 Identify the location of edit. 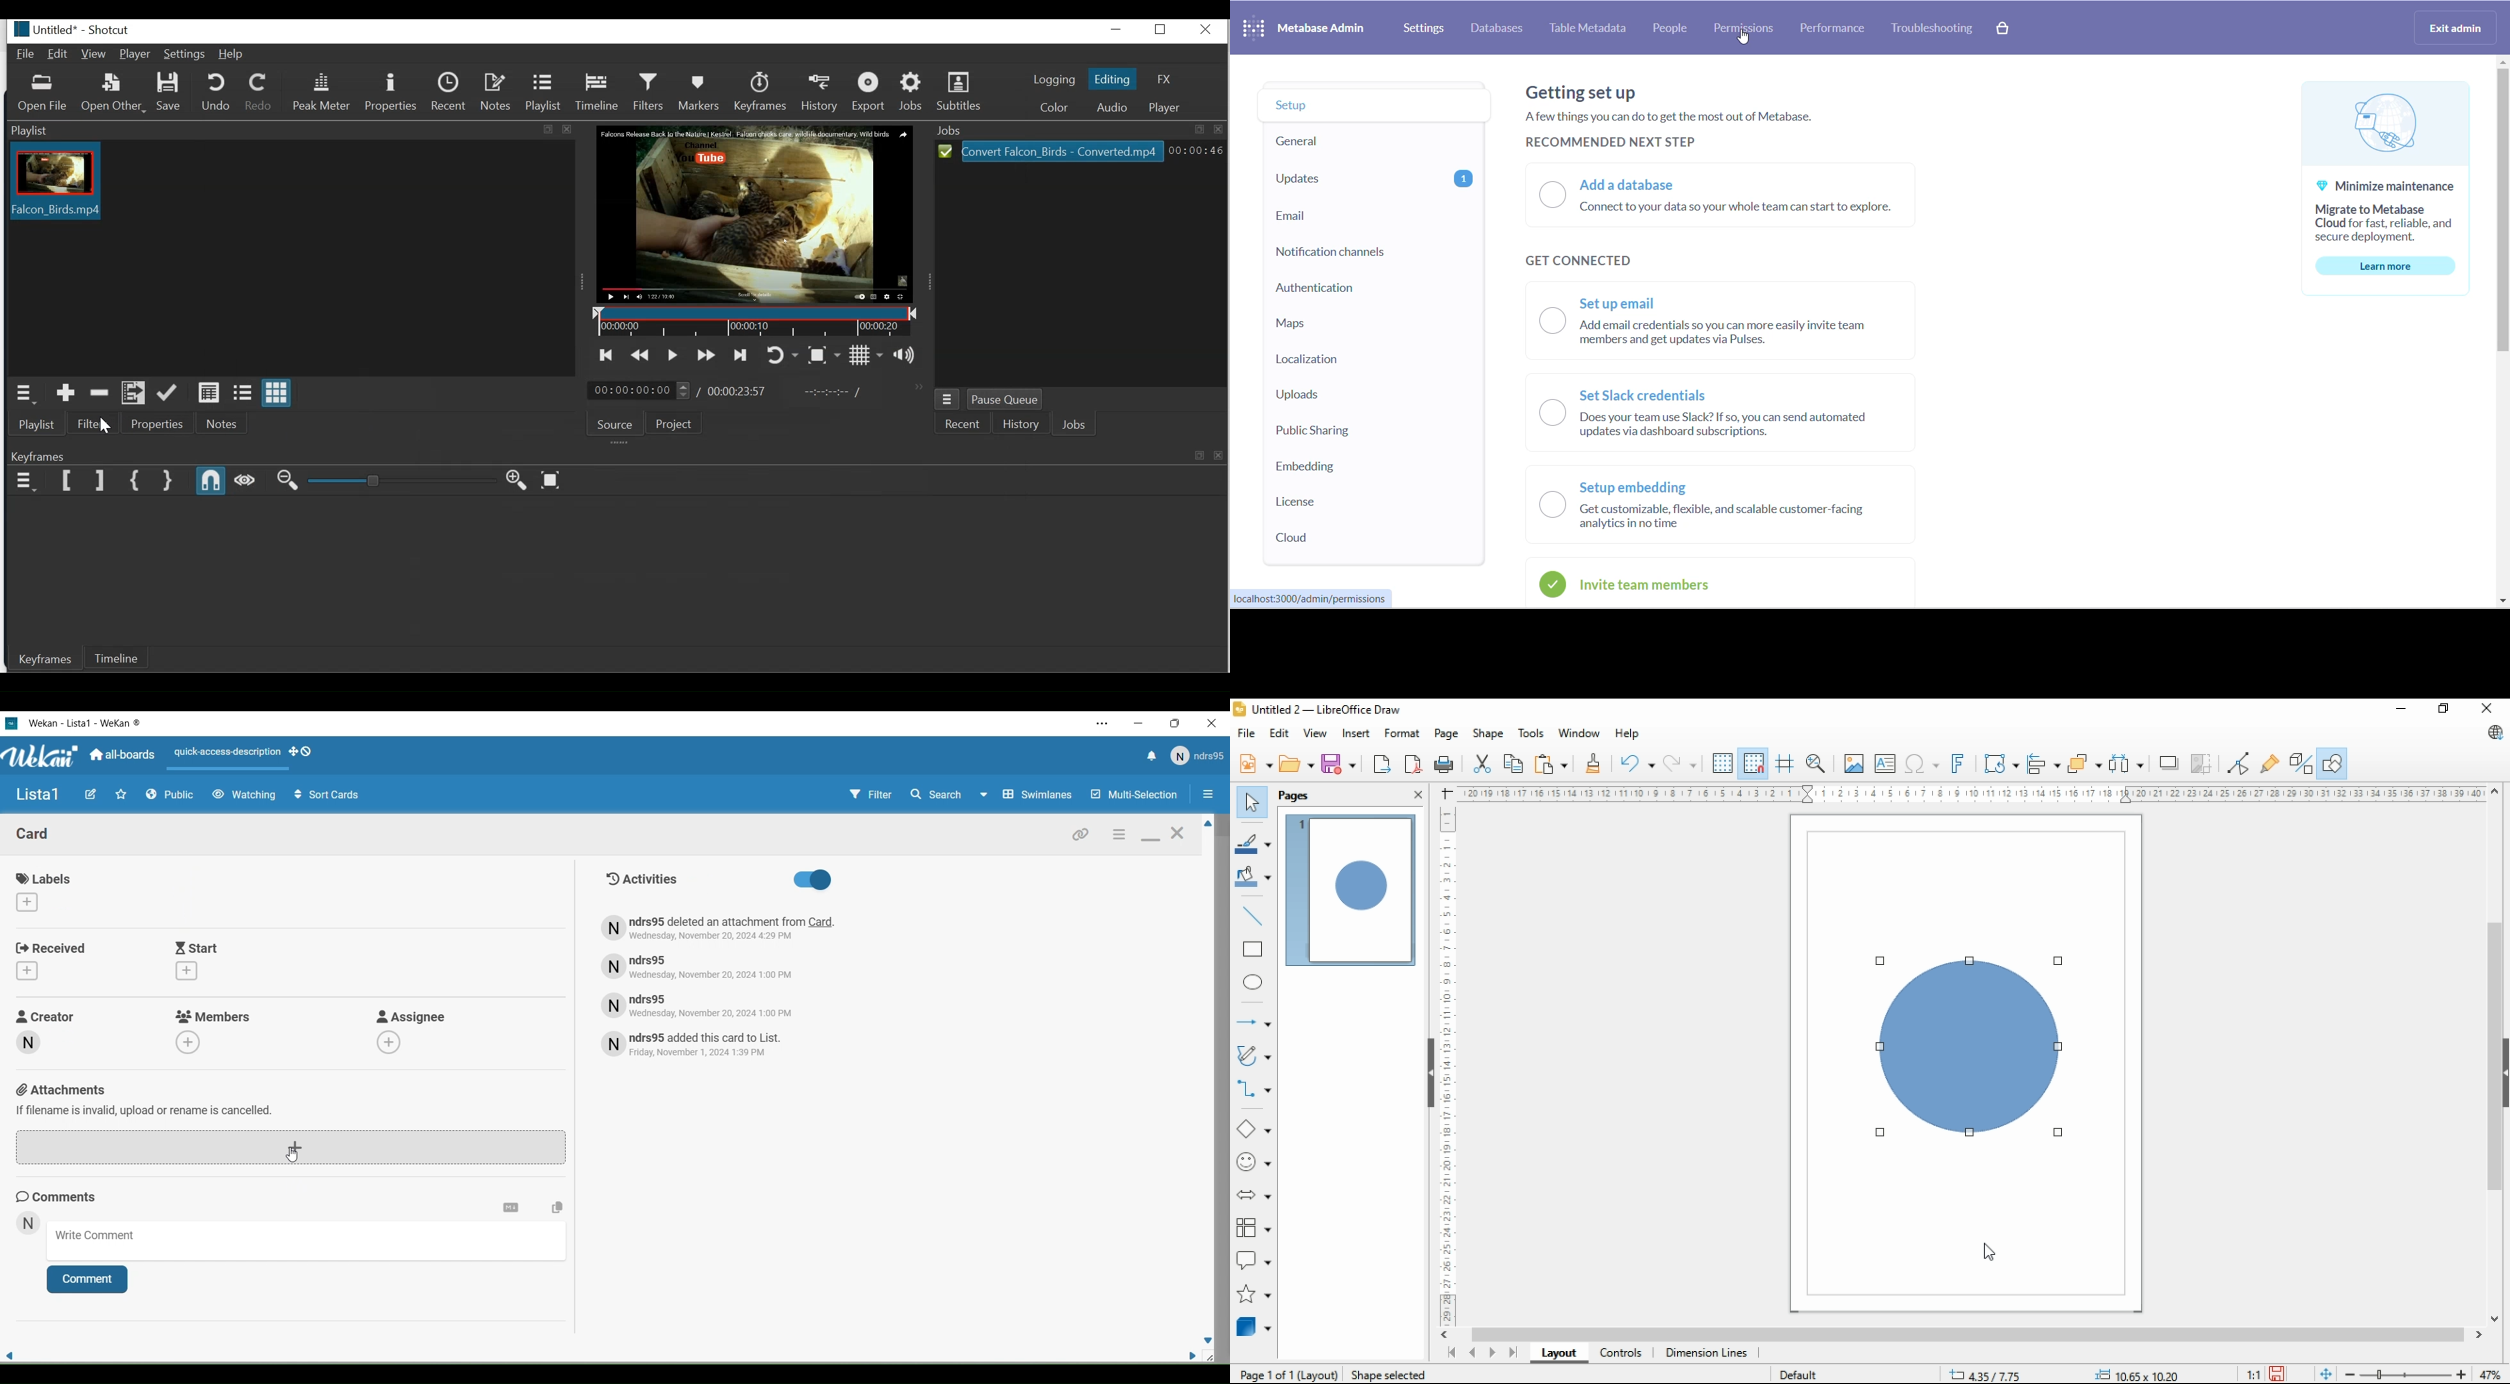
(1279, 733).